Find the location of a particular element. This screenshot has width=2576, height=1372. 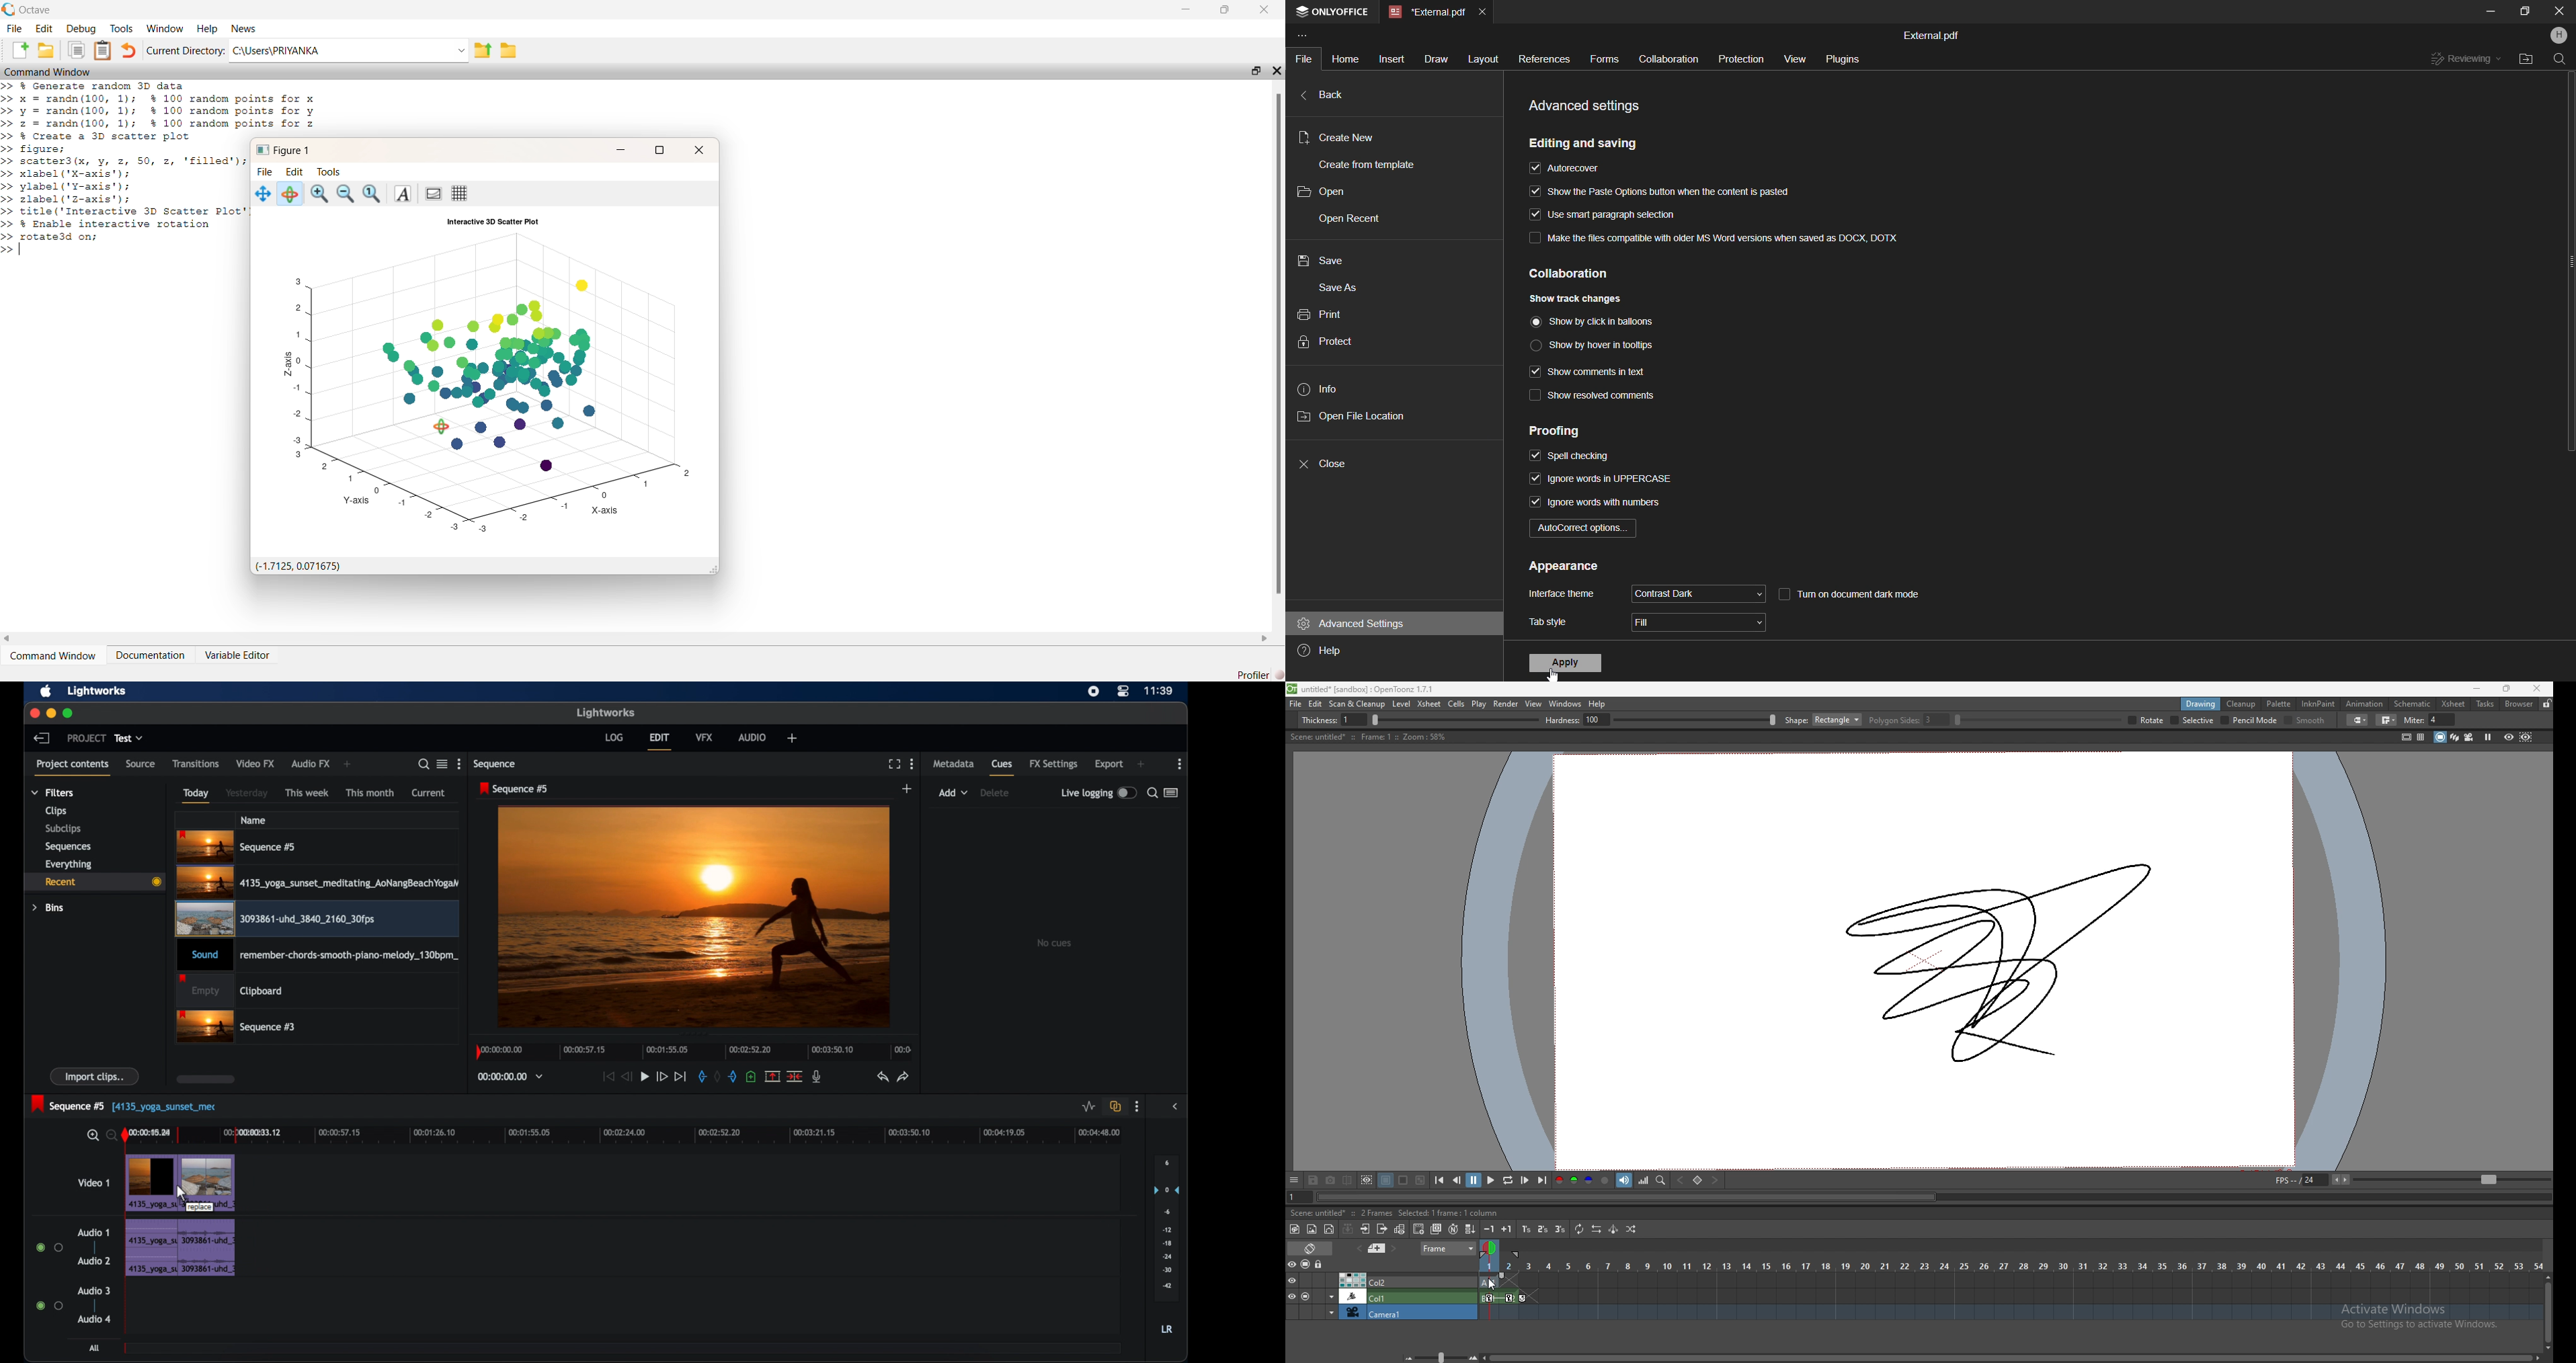

Debug is located at coordinates (82, 29).